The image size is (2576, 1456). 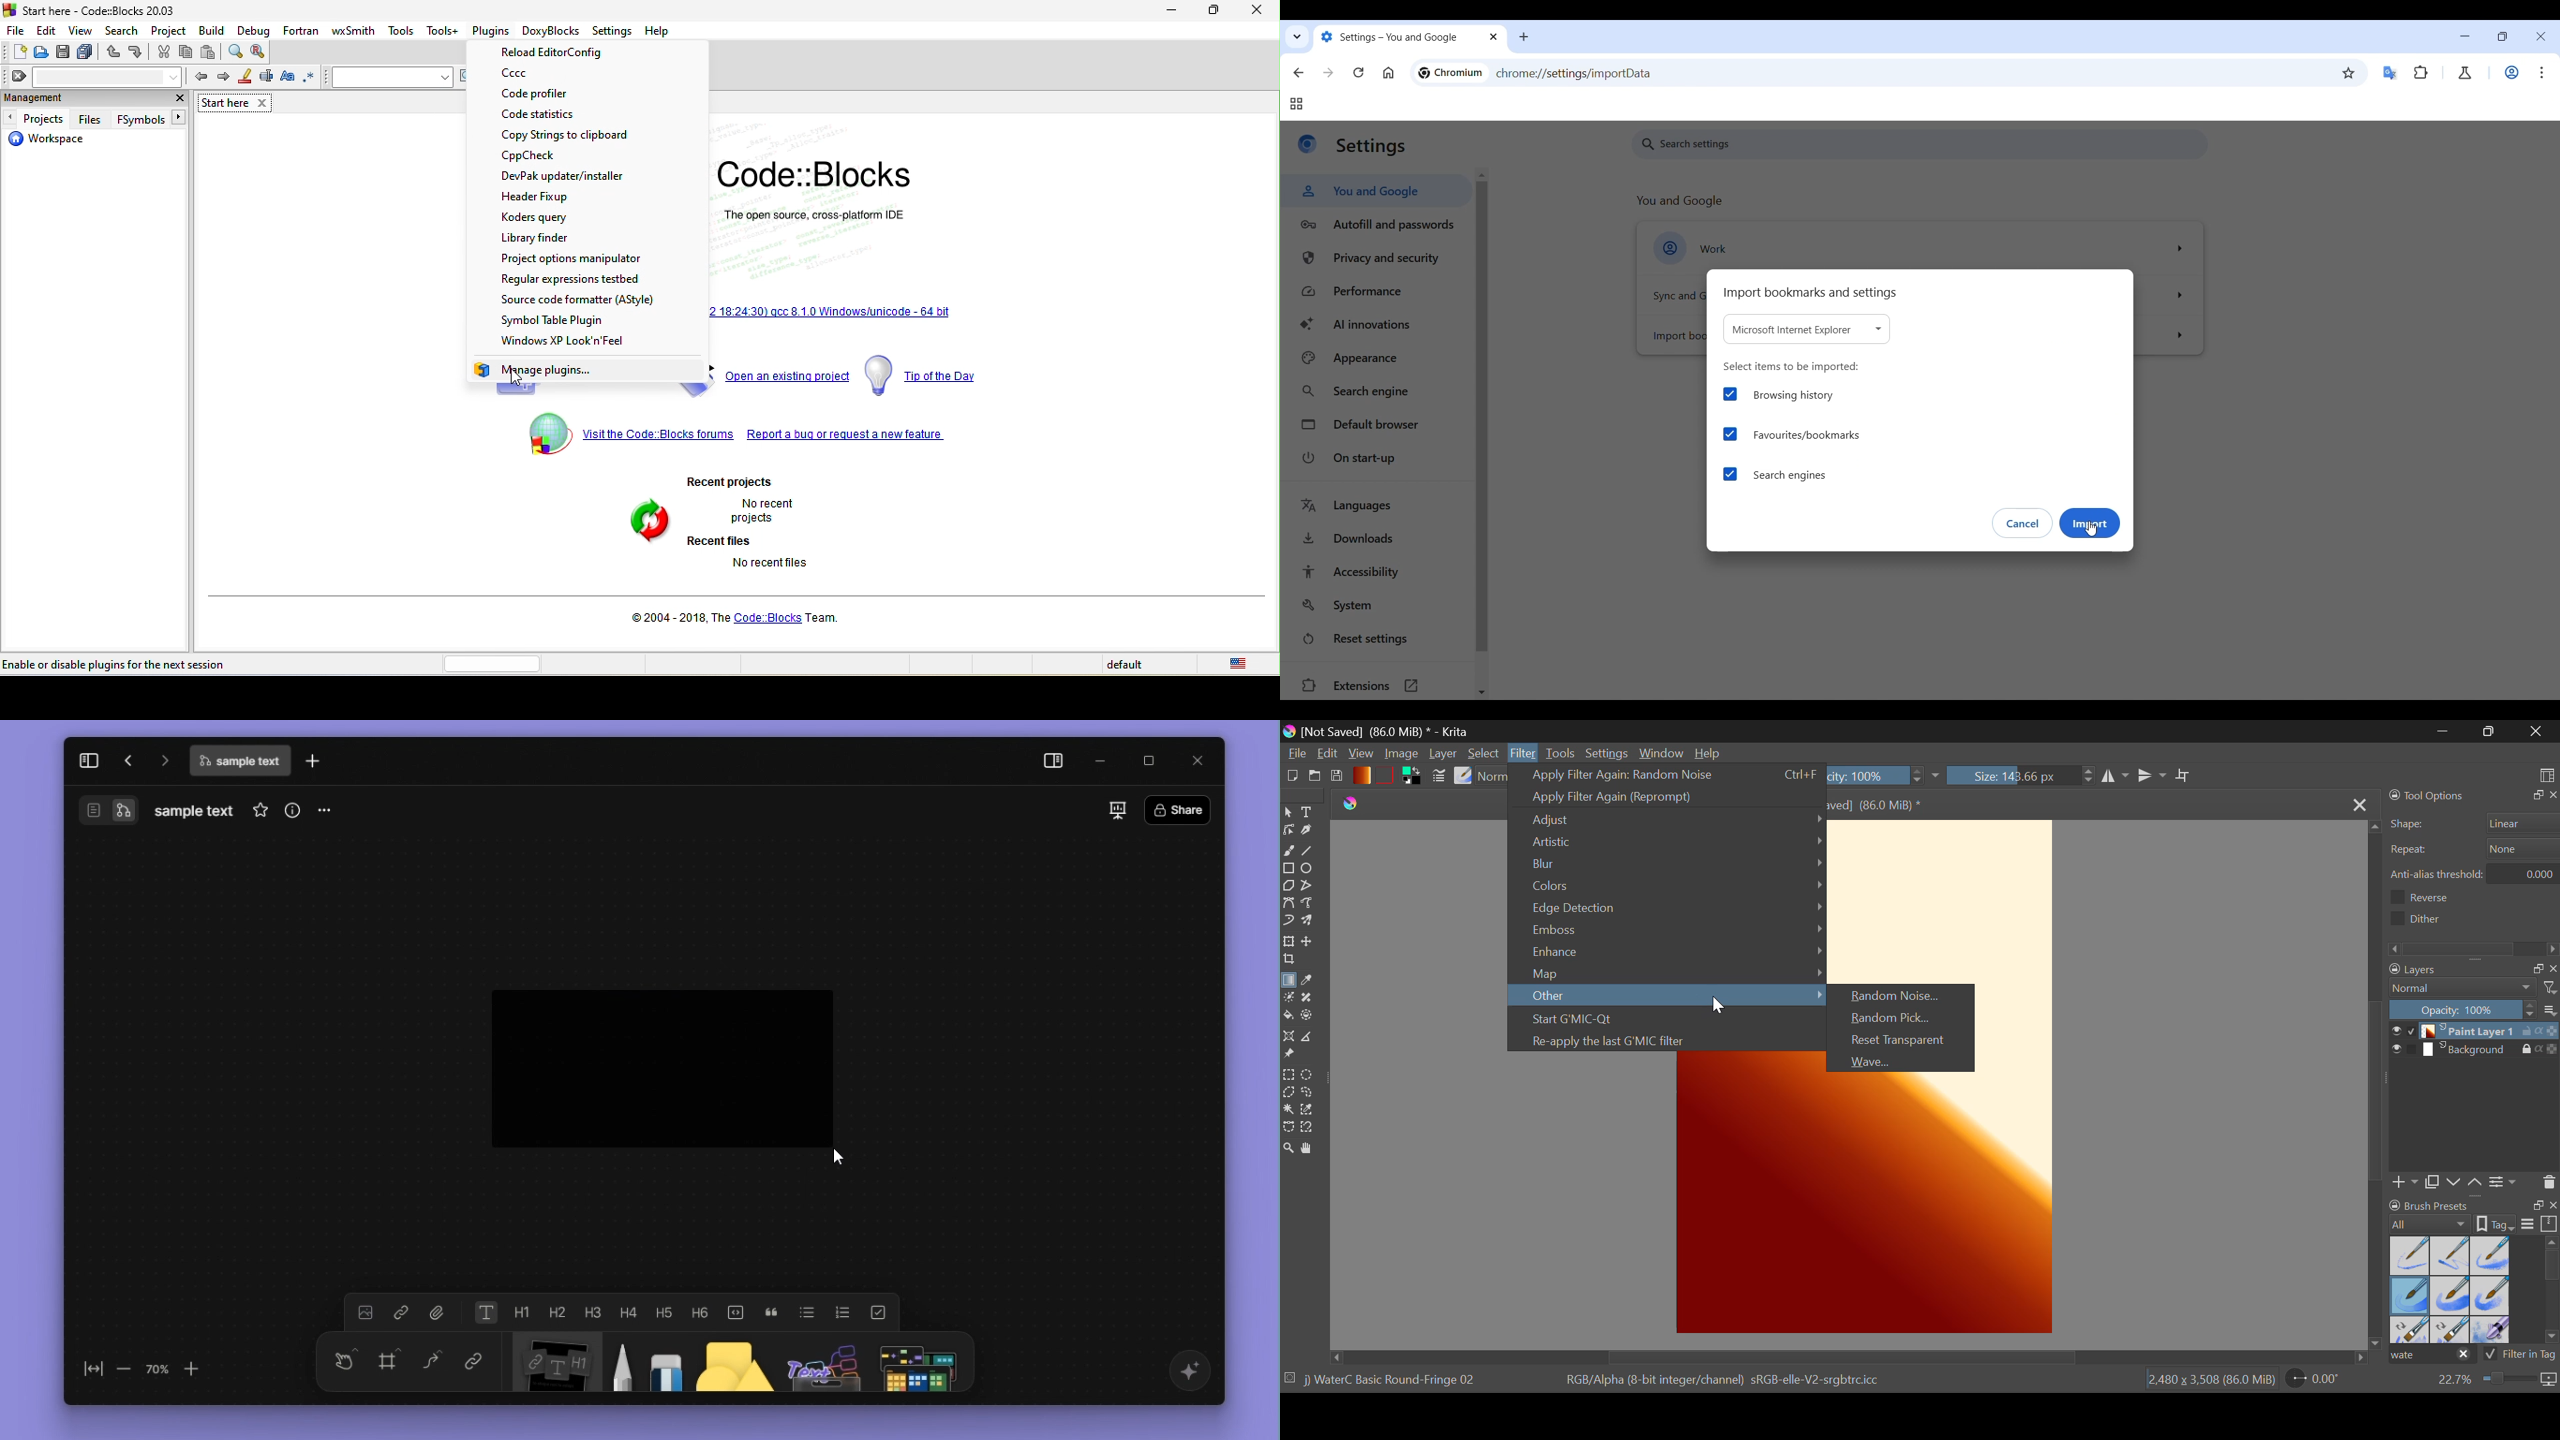 I want to click on Open, so click(x=1315, y=776).